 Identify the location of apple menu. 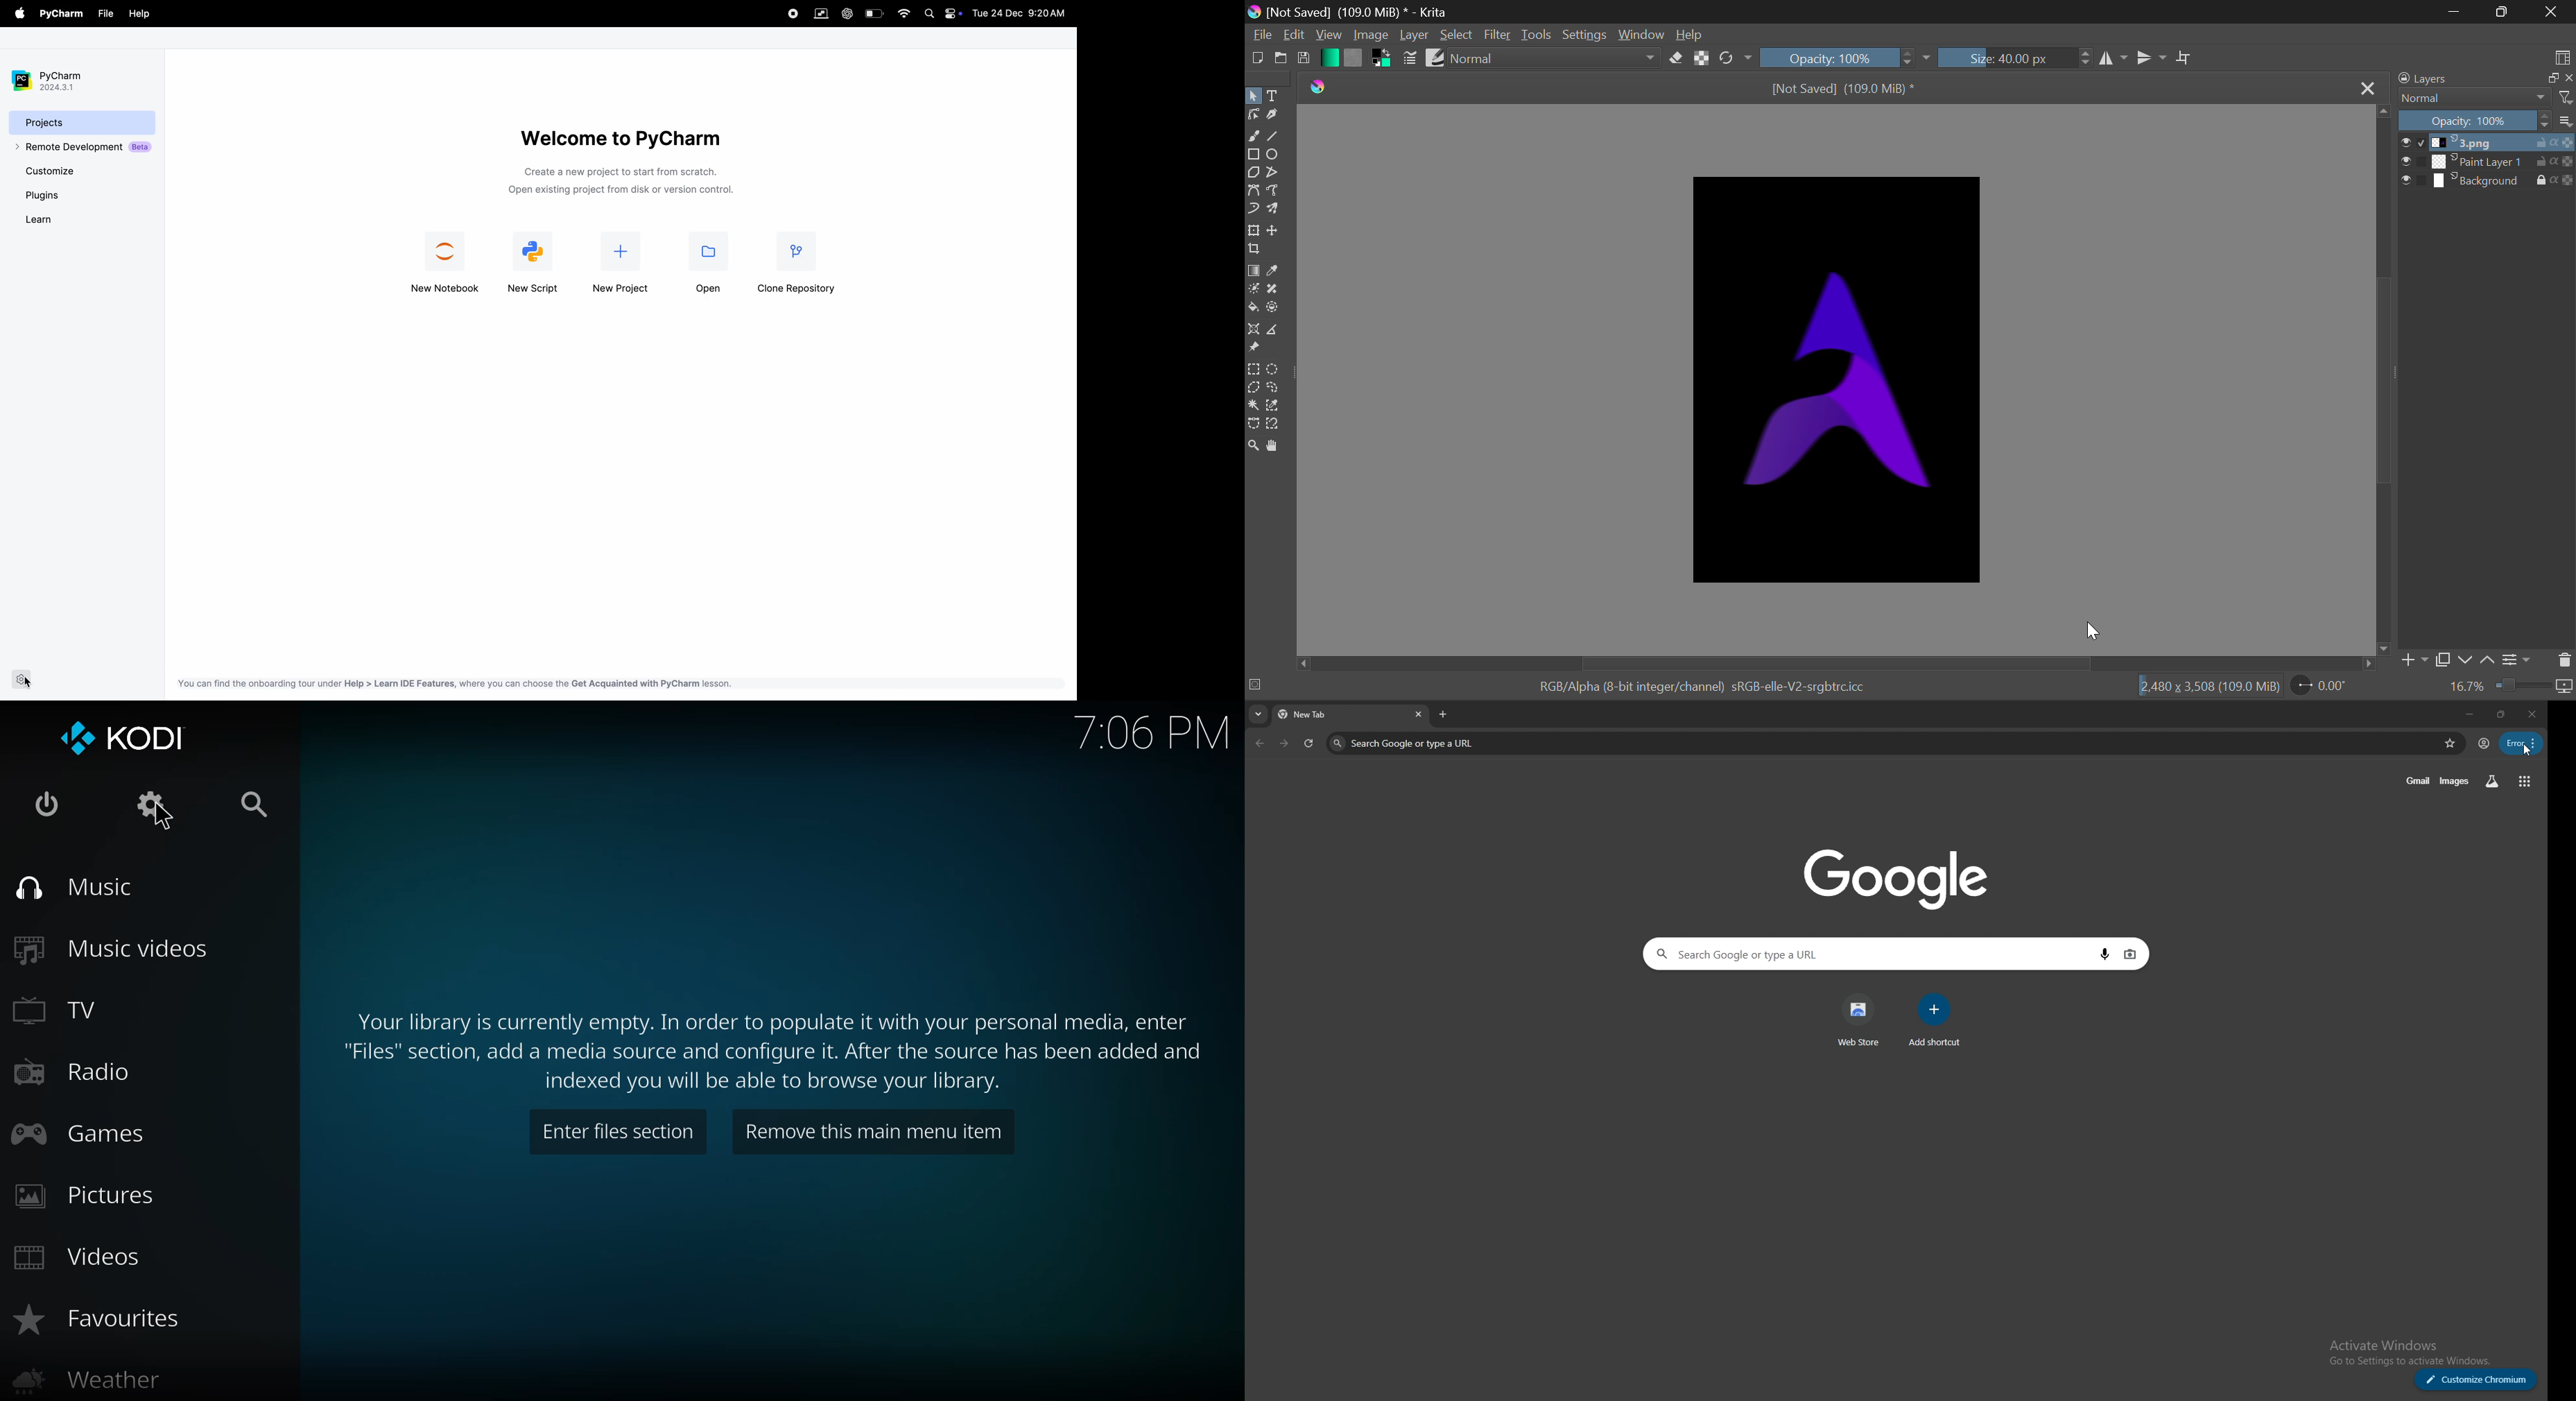
(21, 14).